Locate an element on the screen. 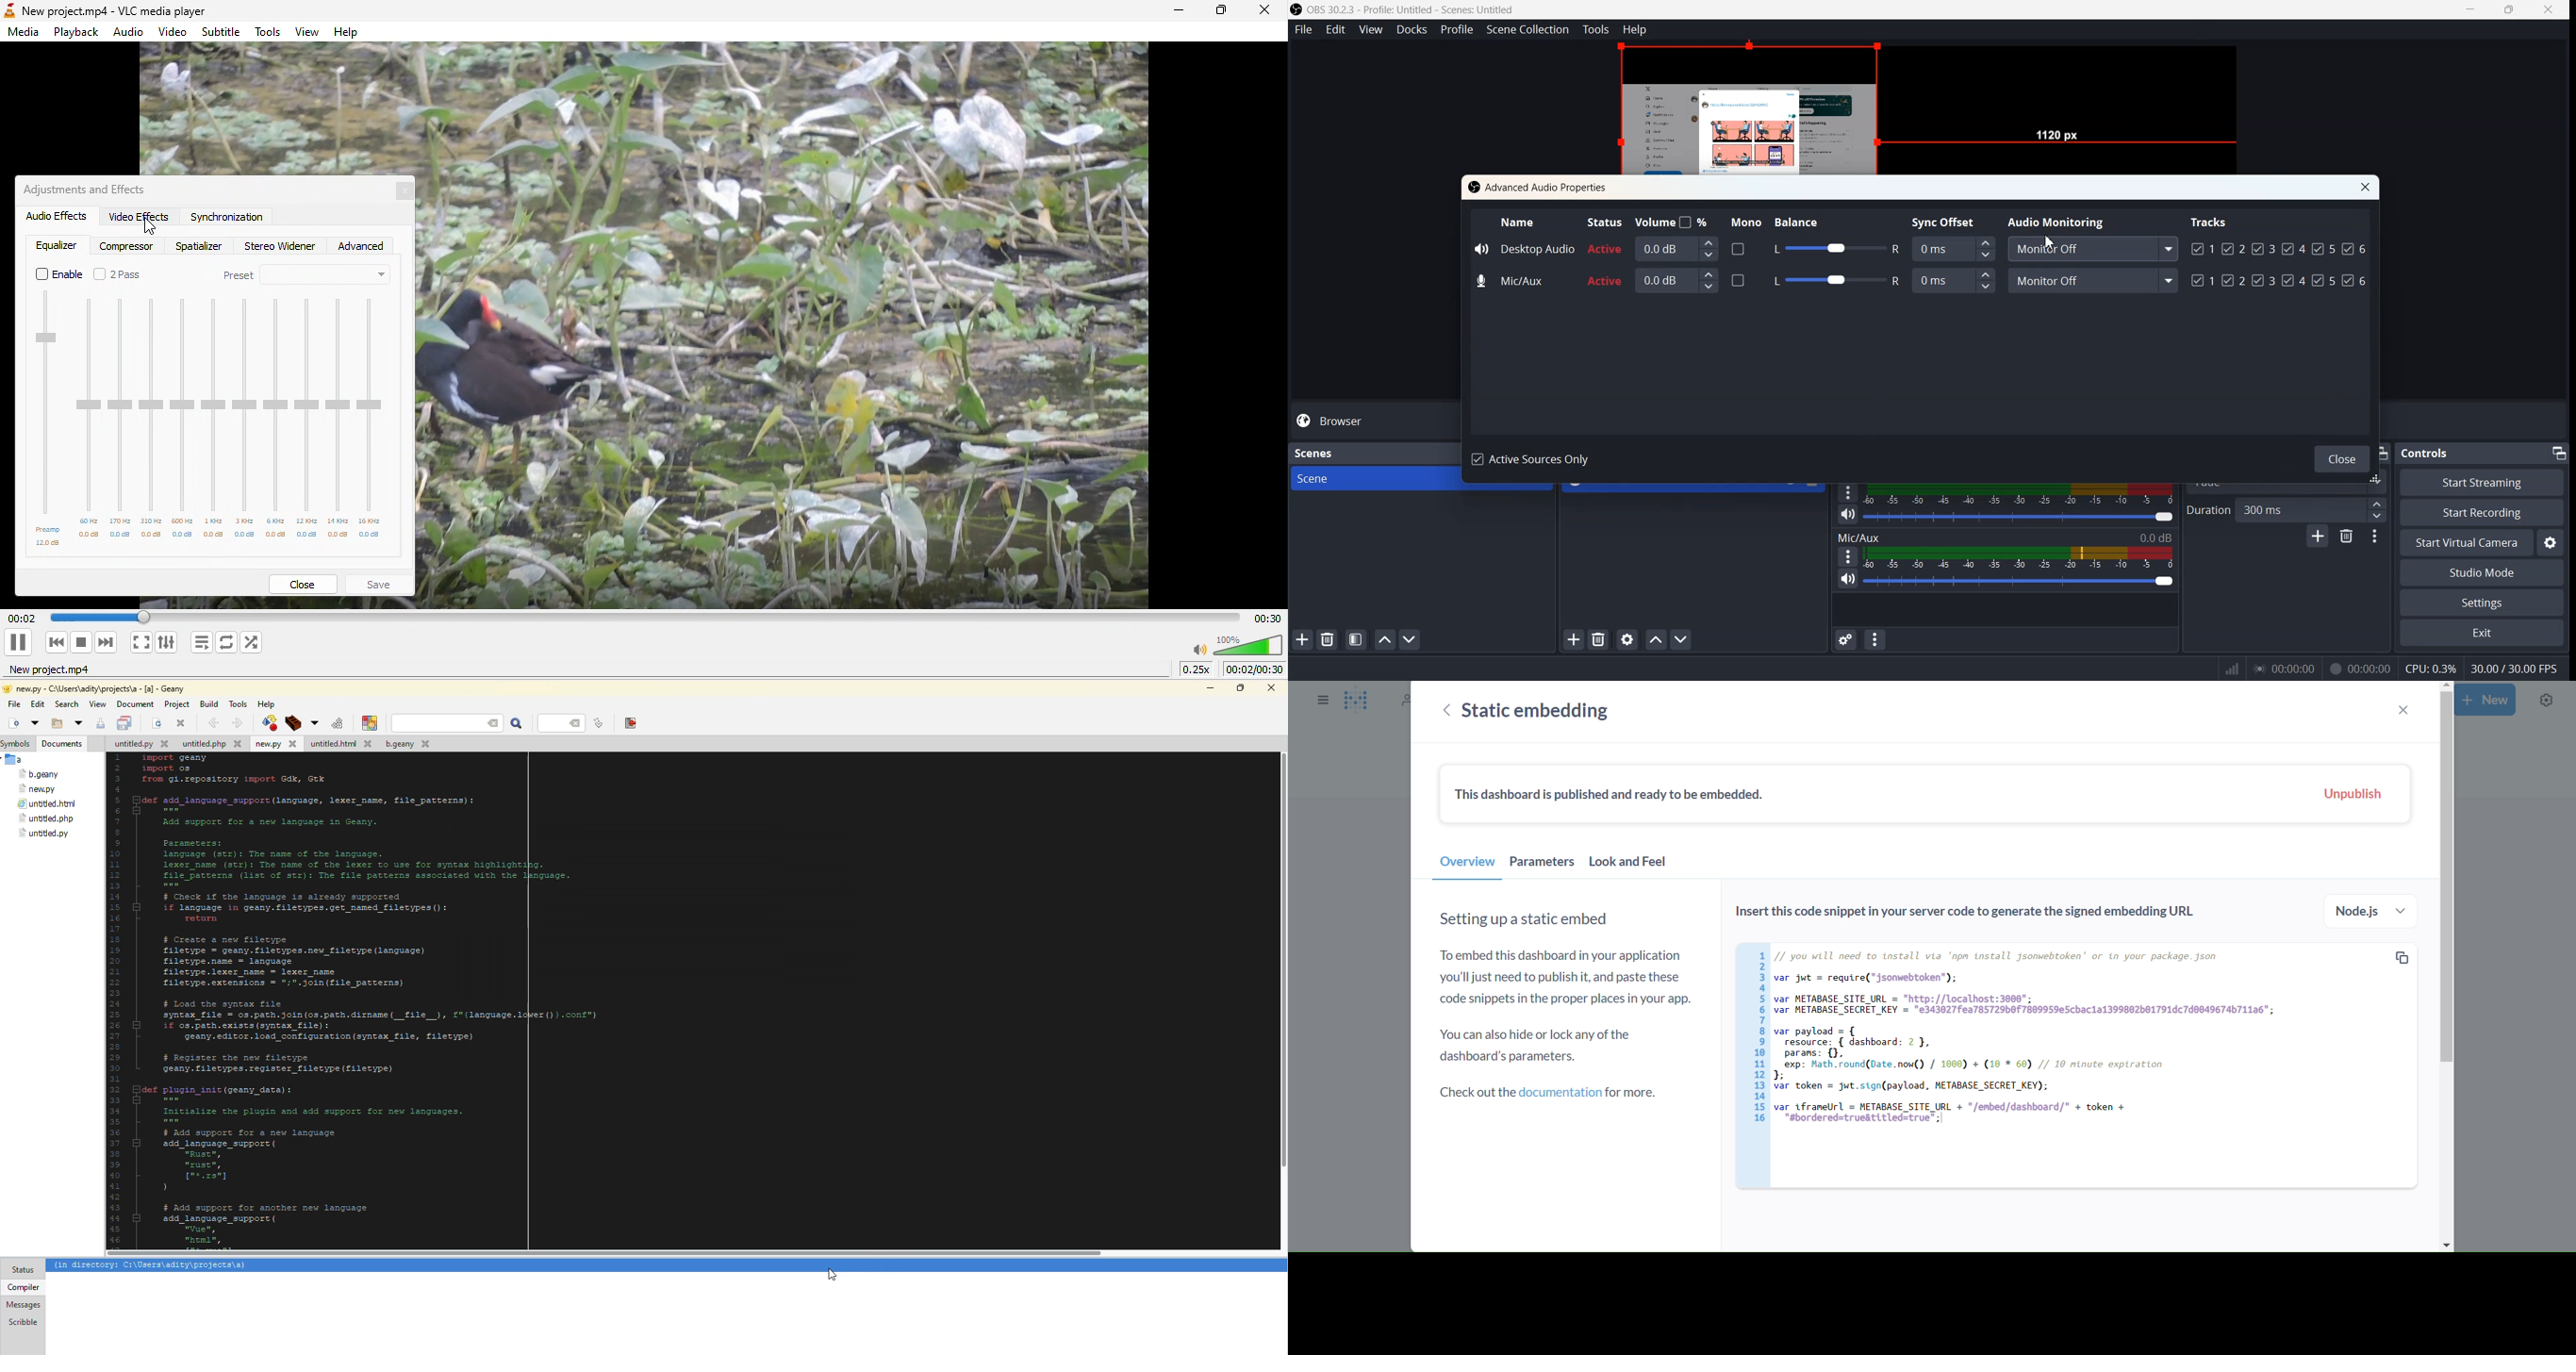  speakers is located at coordinates (1236, 645).